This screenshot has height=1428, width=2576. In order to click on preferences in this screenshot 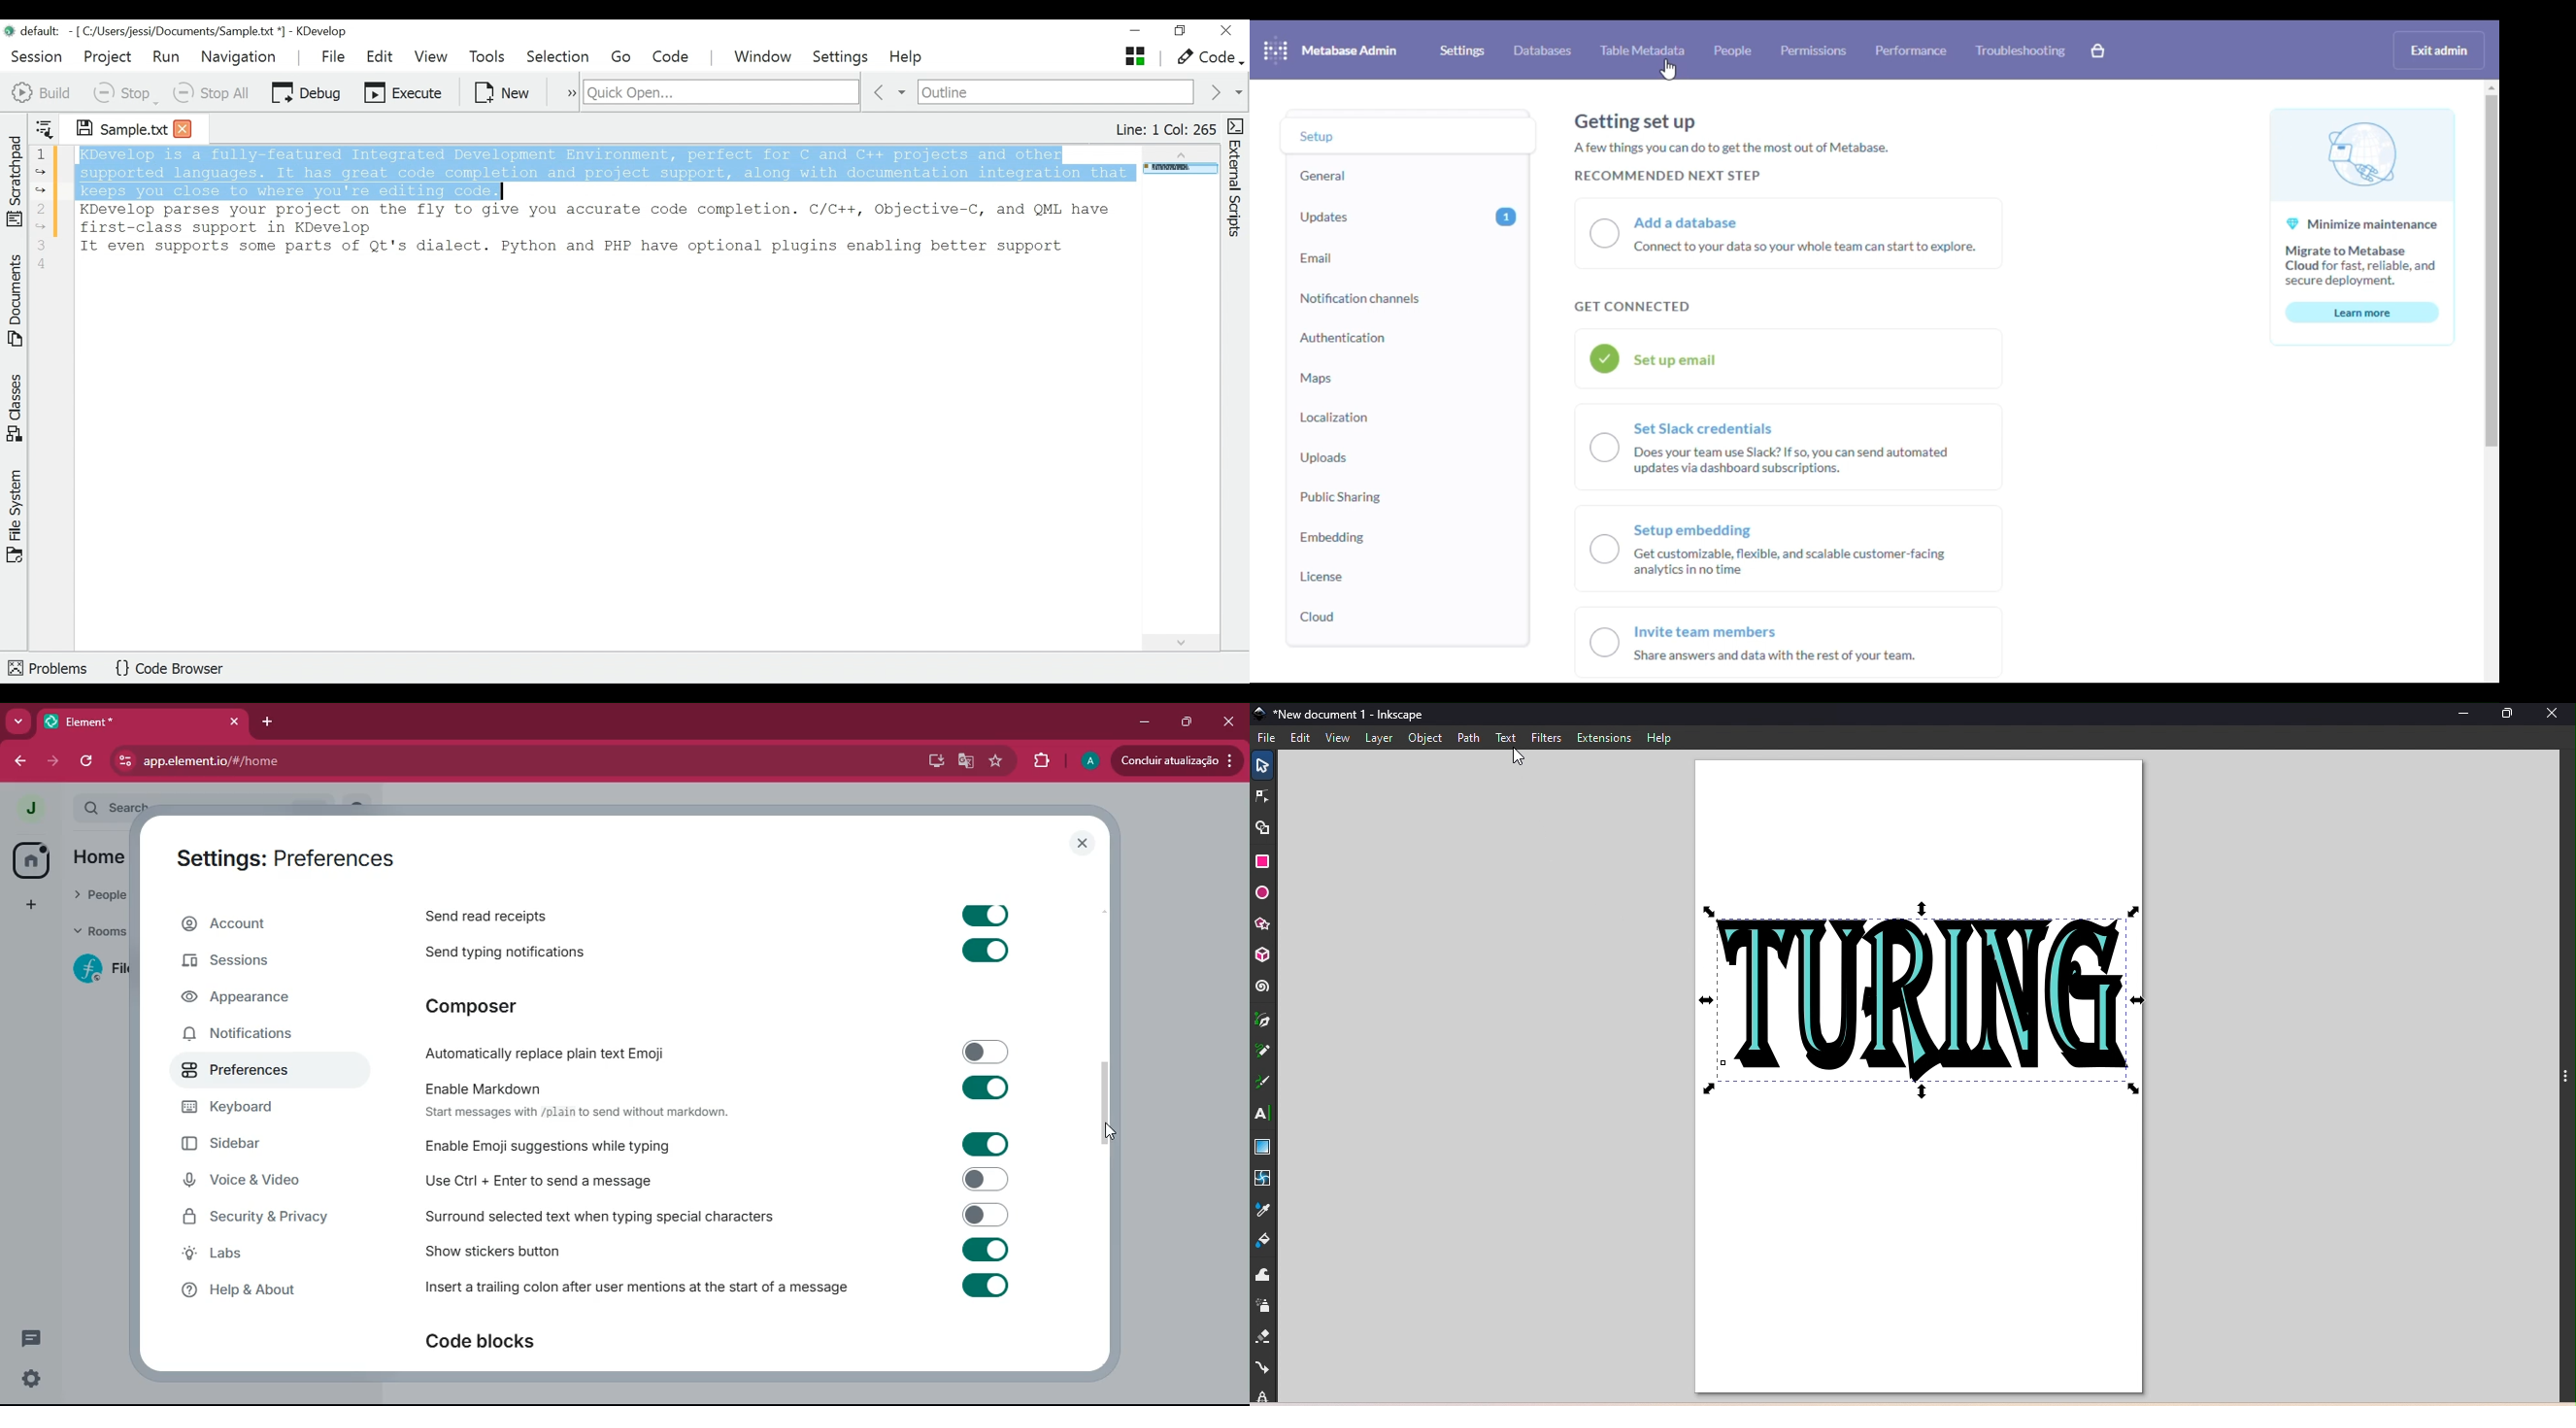, I will do `click(253, 1072)`.